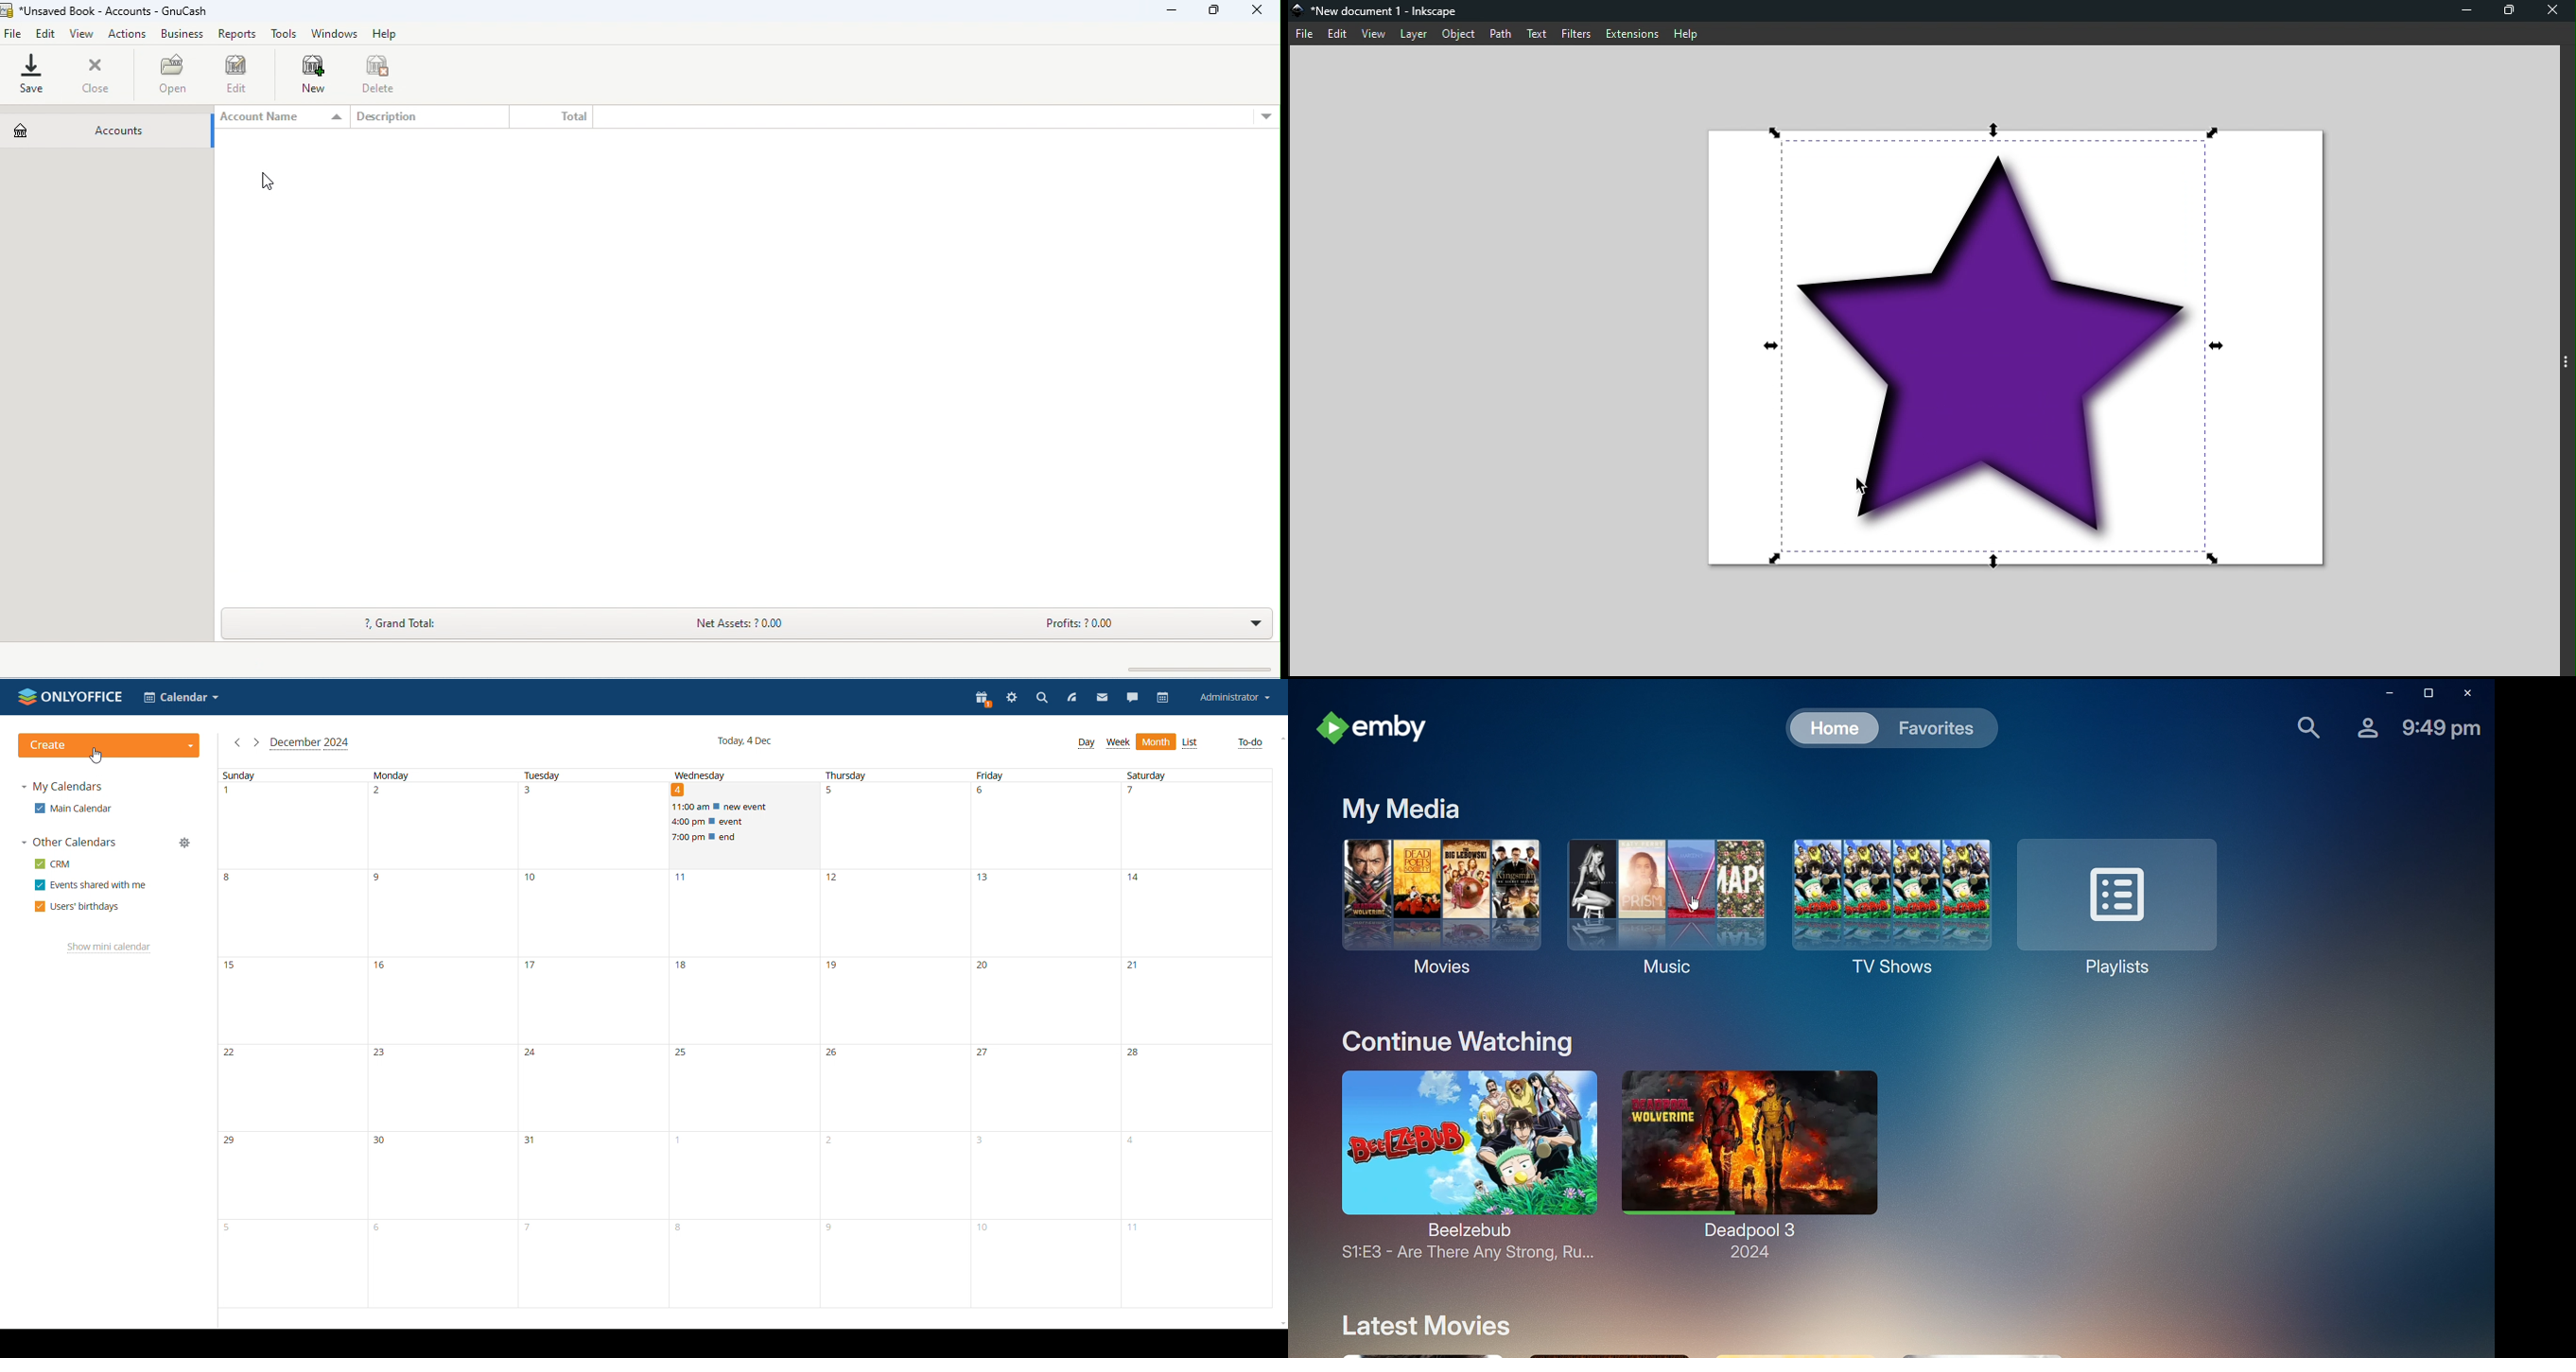 Image resolution: width=2576 pixels, height=1372 pixels. What do you see at coordinates (240, 73) in the screenshot?
I see `edit` at bounding box center [240, 73].